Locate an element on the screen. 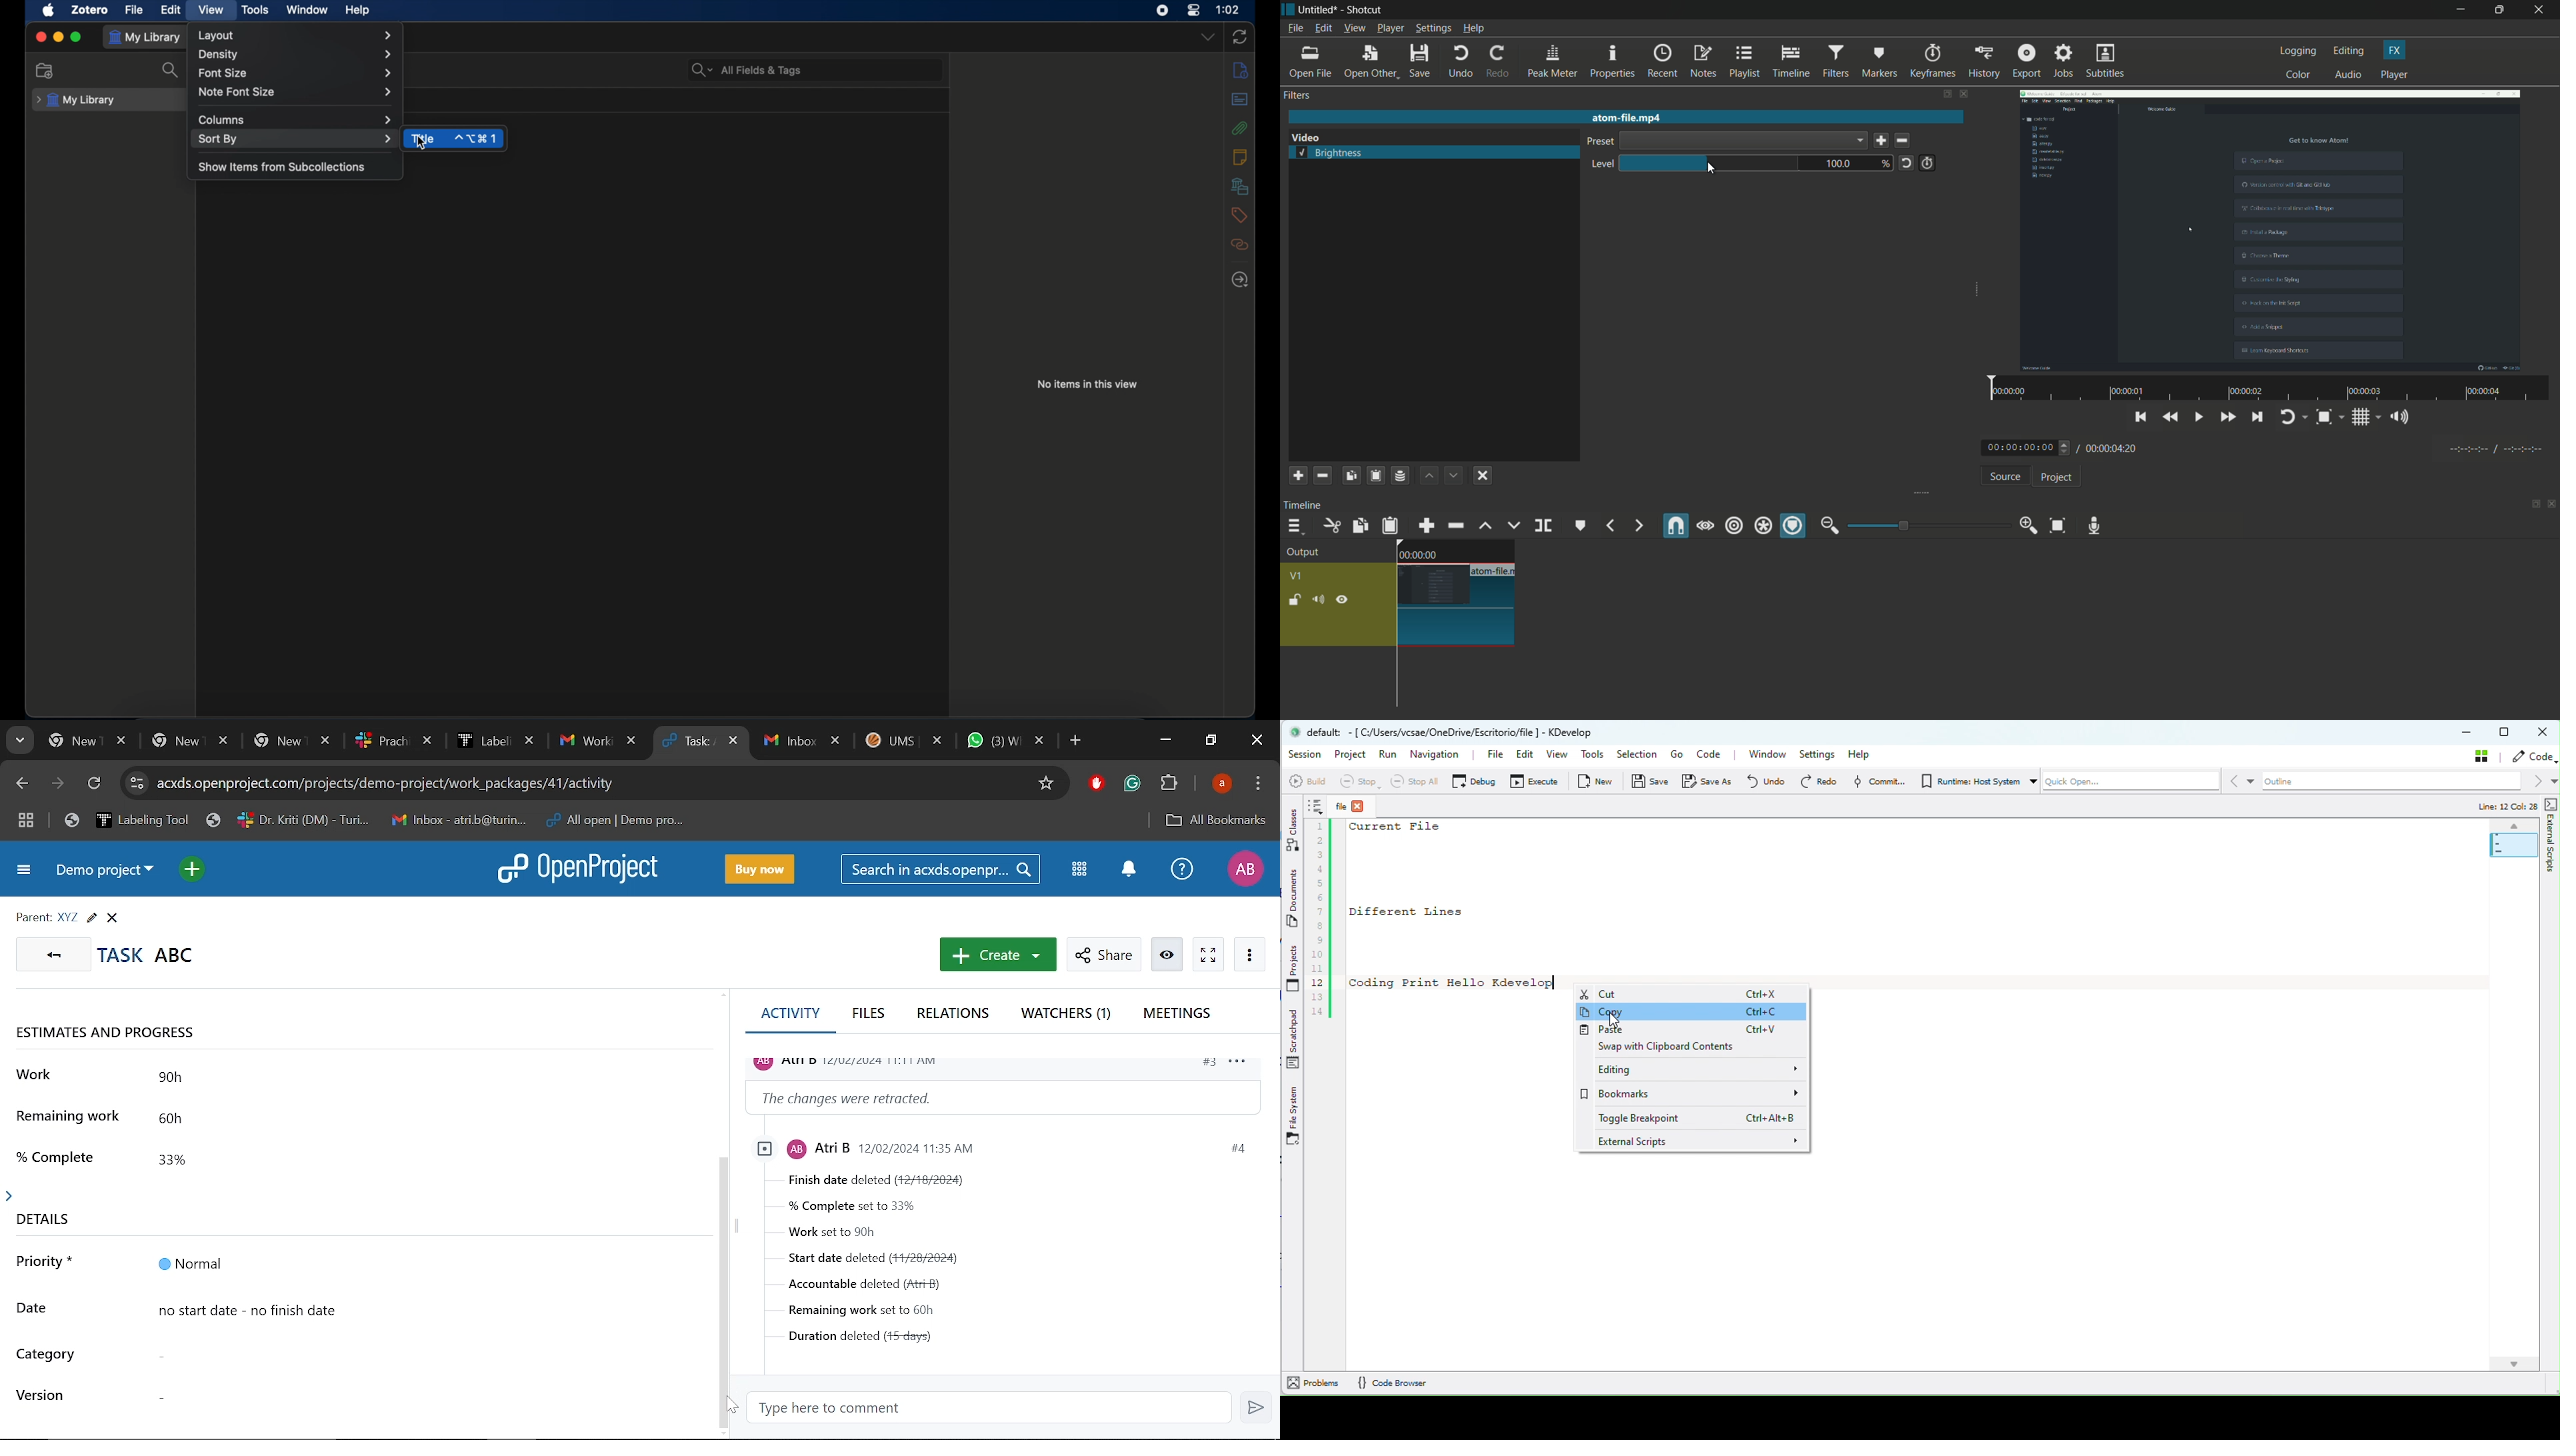 This screenshot has height=1456, width=2576. snap is located at coordinates (1677, 526).